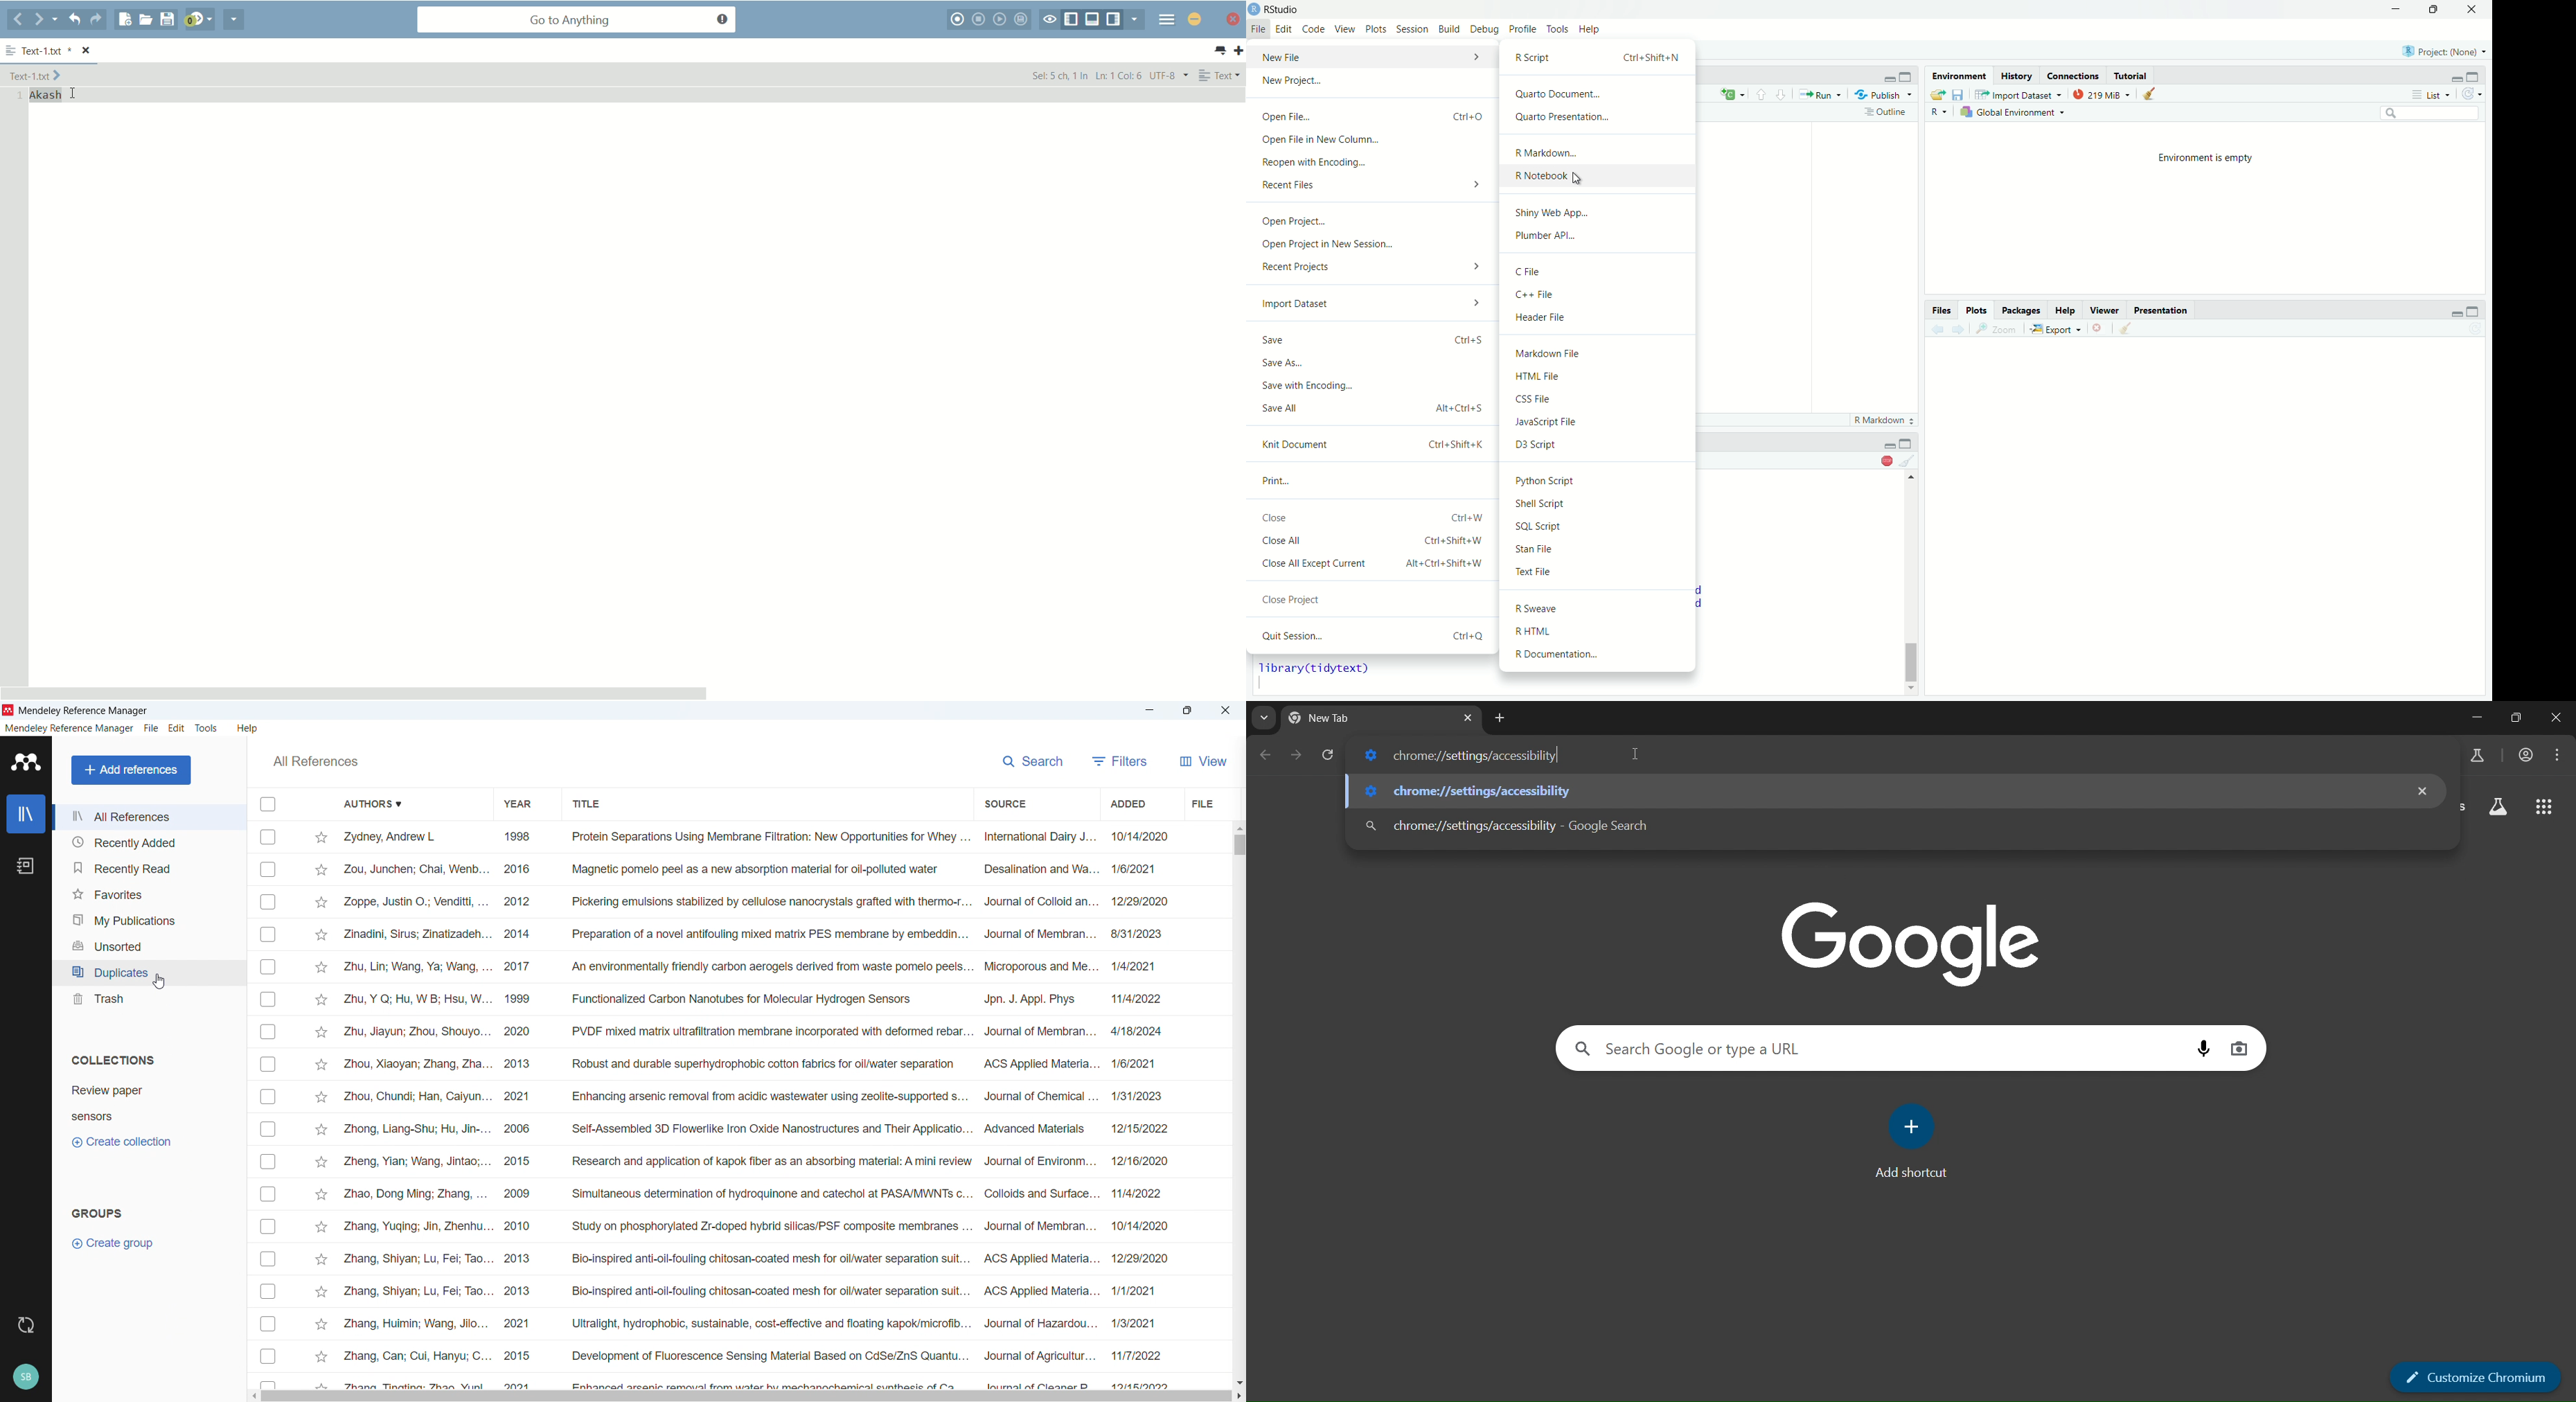 Image resolution: width=2576 pixels, height=1428 pixels. I want to click on Recent Files, so click(1373, 183).